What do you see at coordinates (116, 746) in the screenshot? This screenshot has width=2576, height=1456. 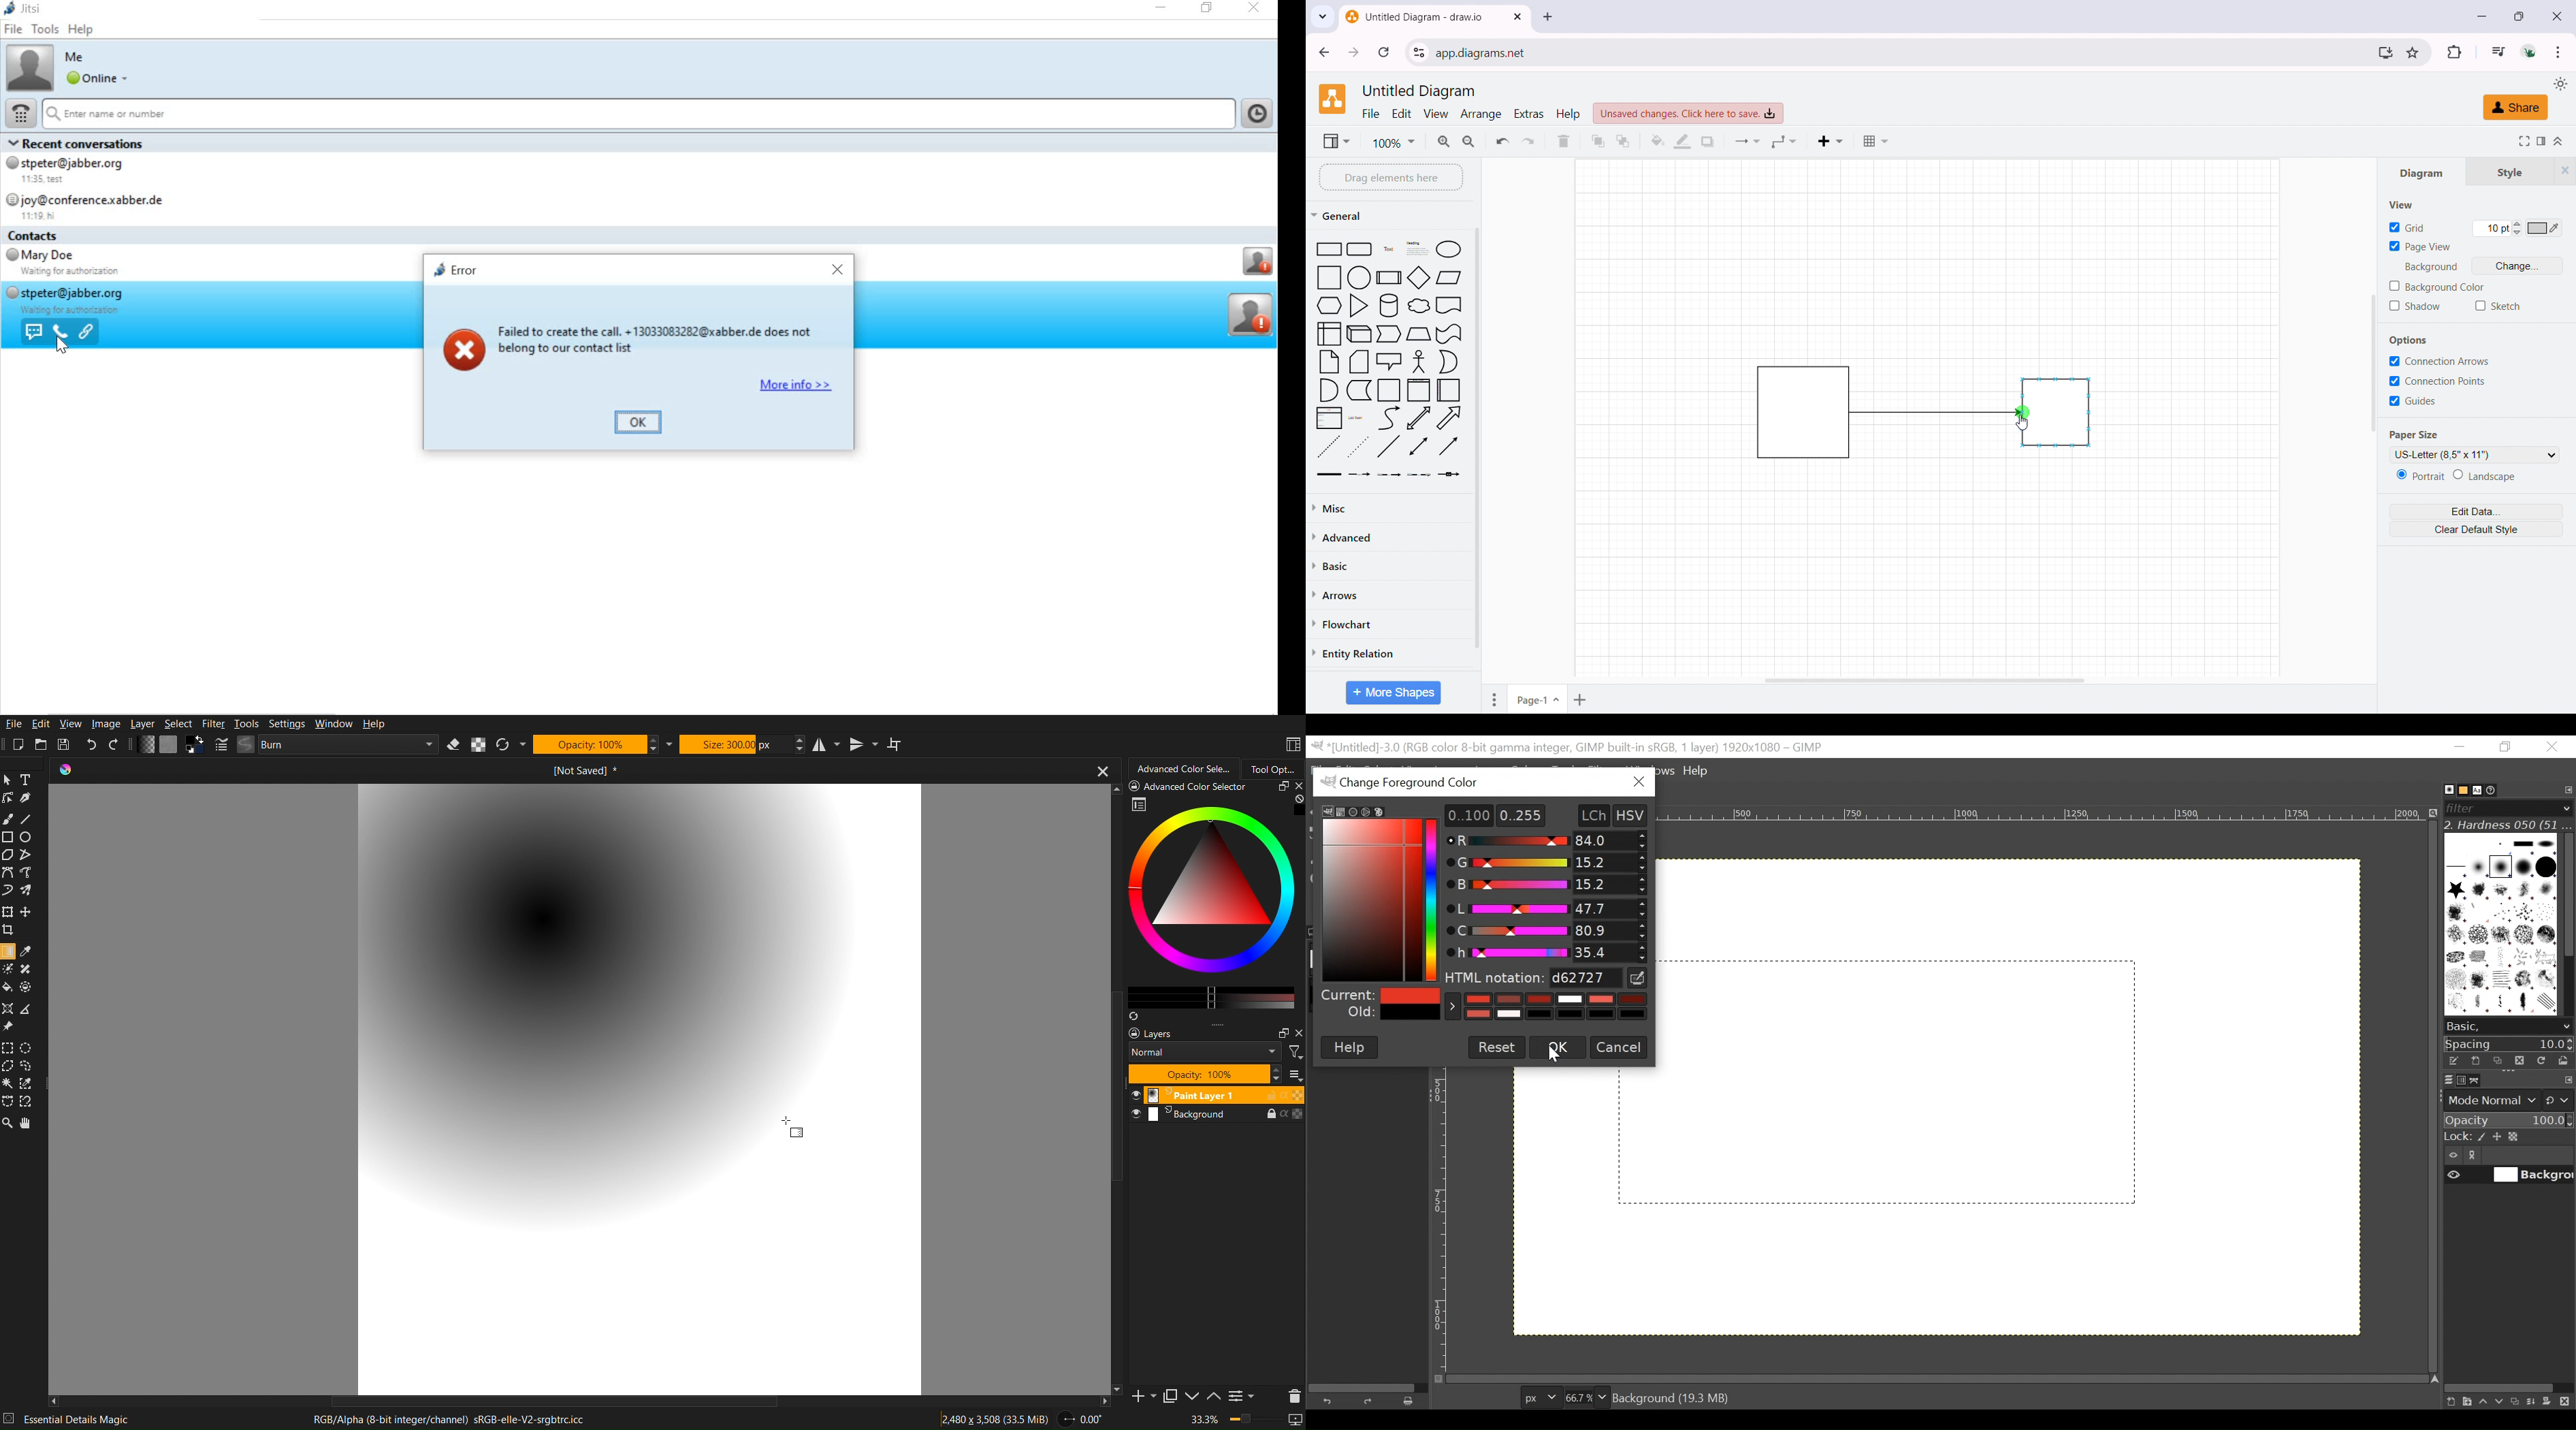 I see `Redo` at bounding box center [116, 746].